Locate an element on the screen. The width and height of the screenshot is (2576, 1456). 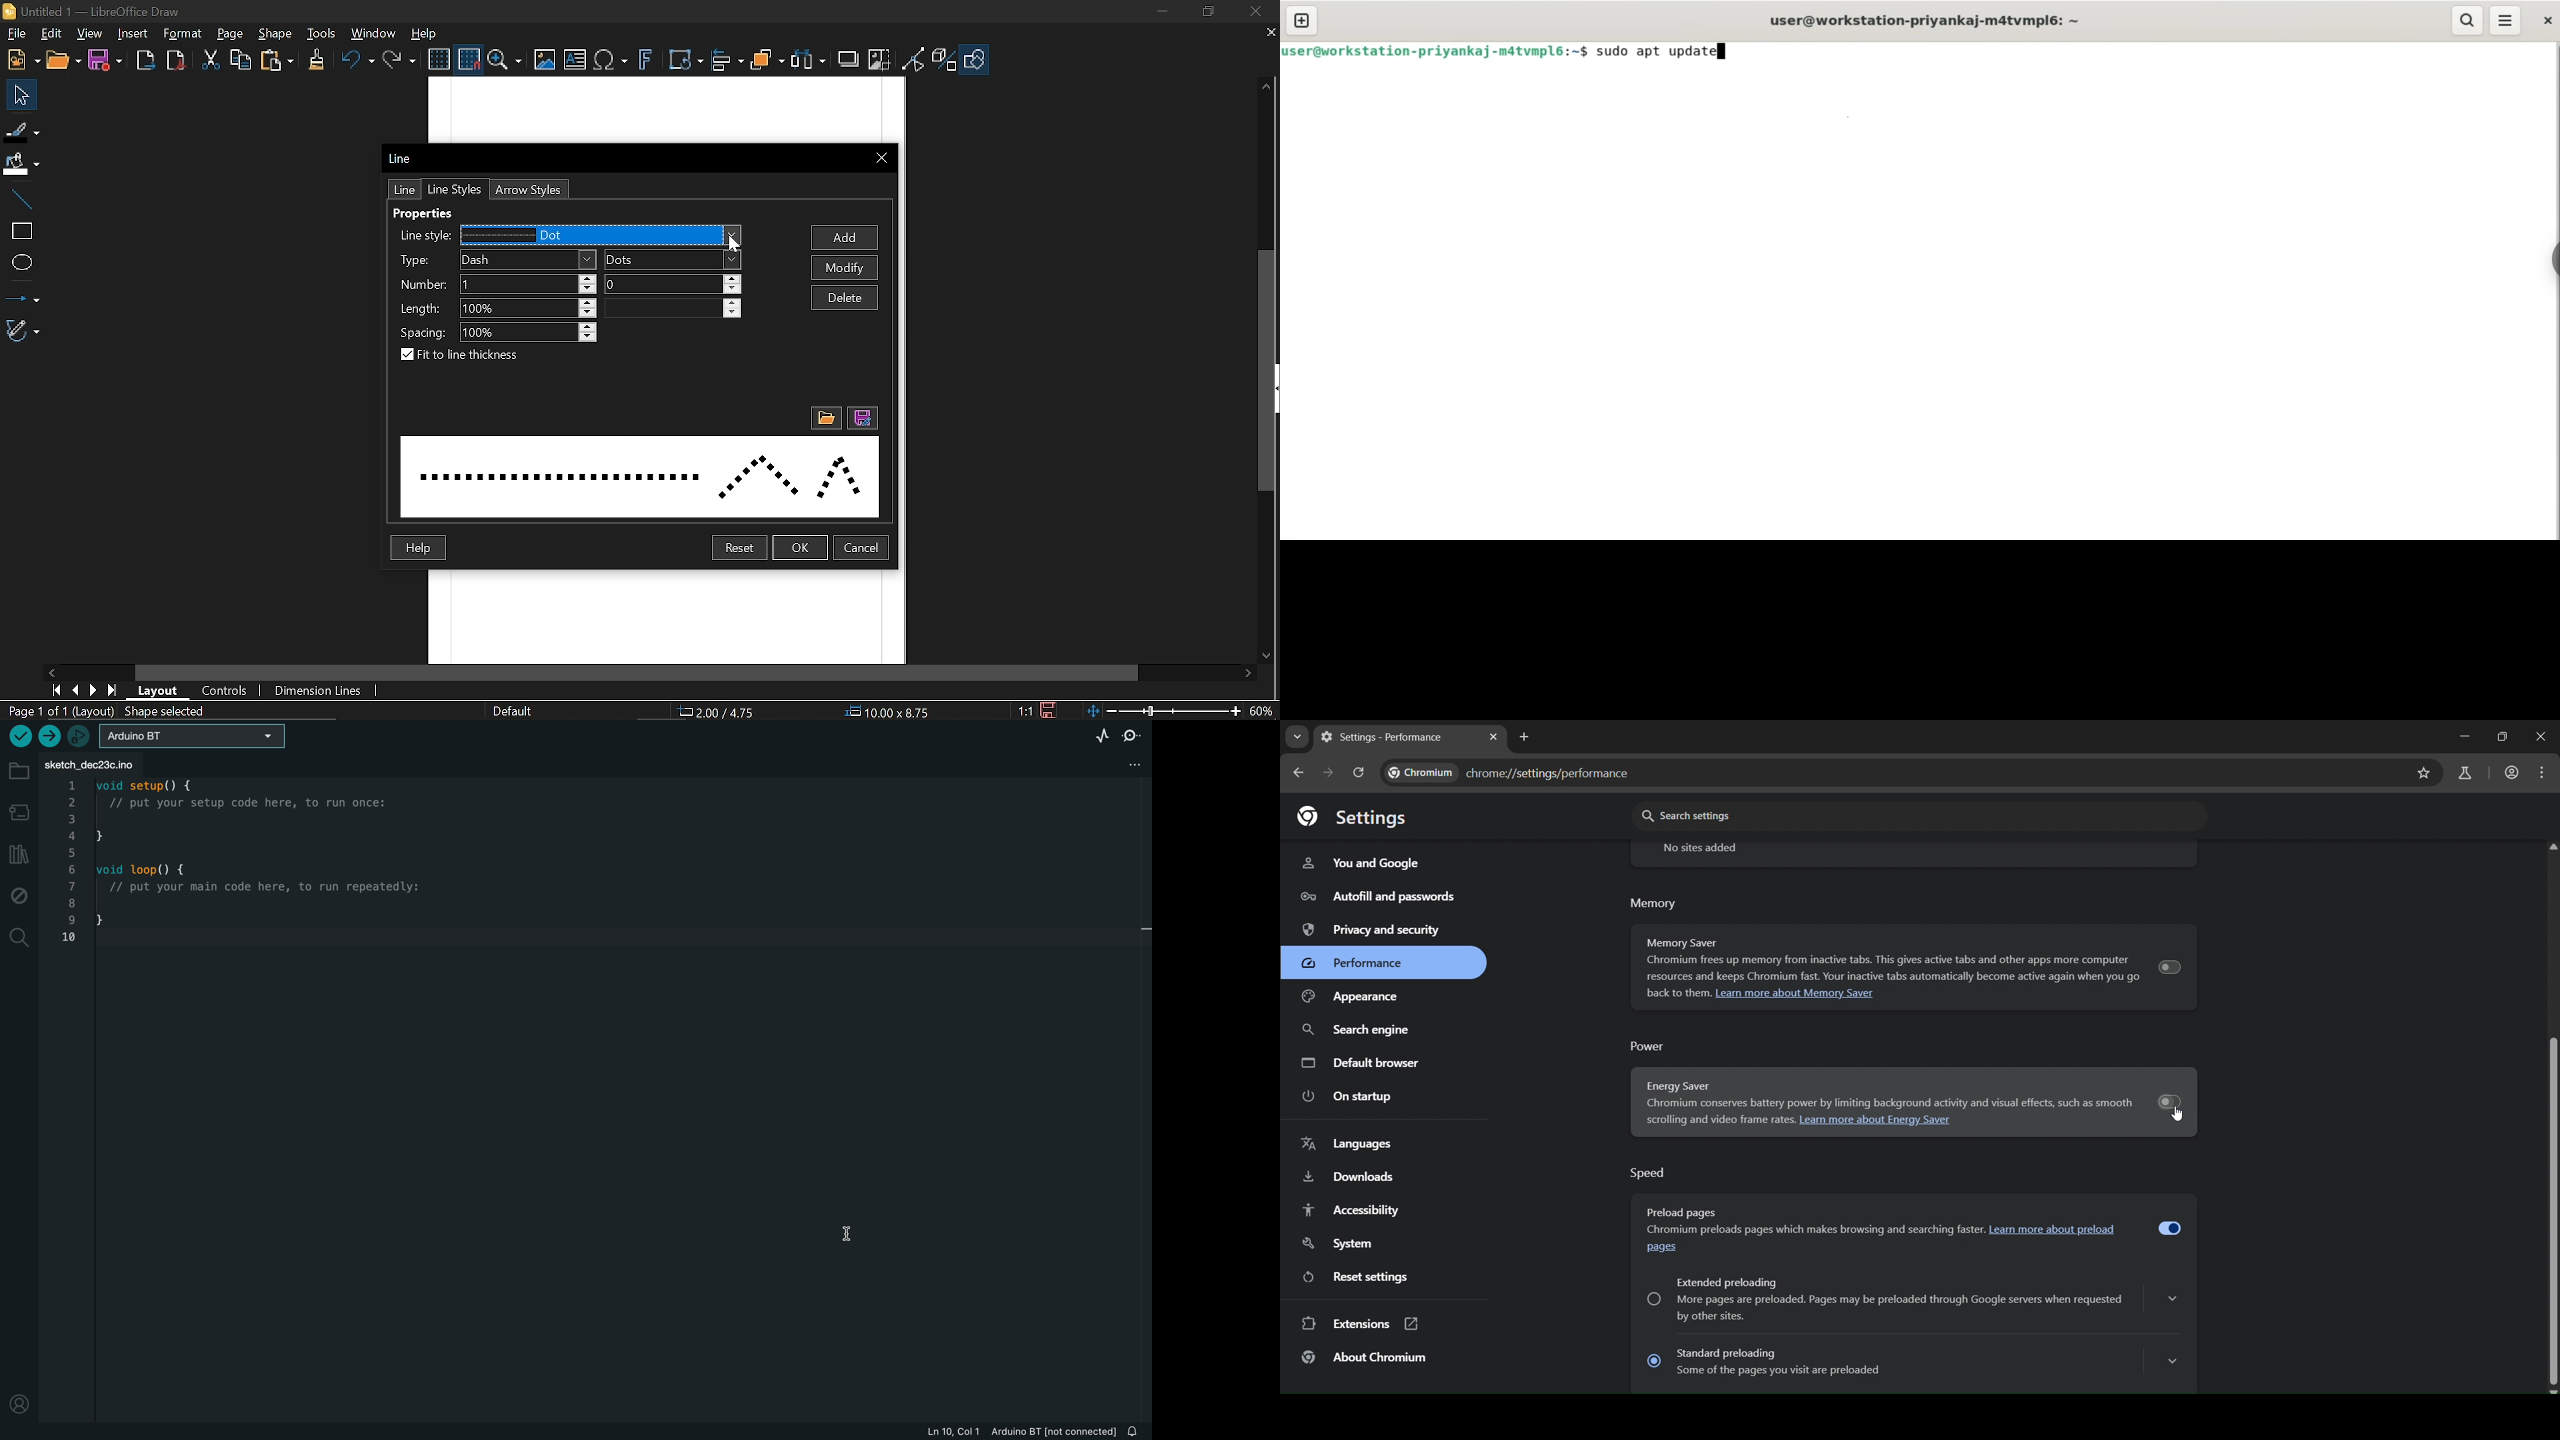
Edit is located at coordinates (53, 34).